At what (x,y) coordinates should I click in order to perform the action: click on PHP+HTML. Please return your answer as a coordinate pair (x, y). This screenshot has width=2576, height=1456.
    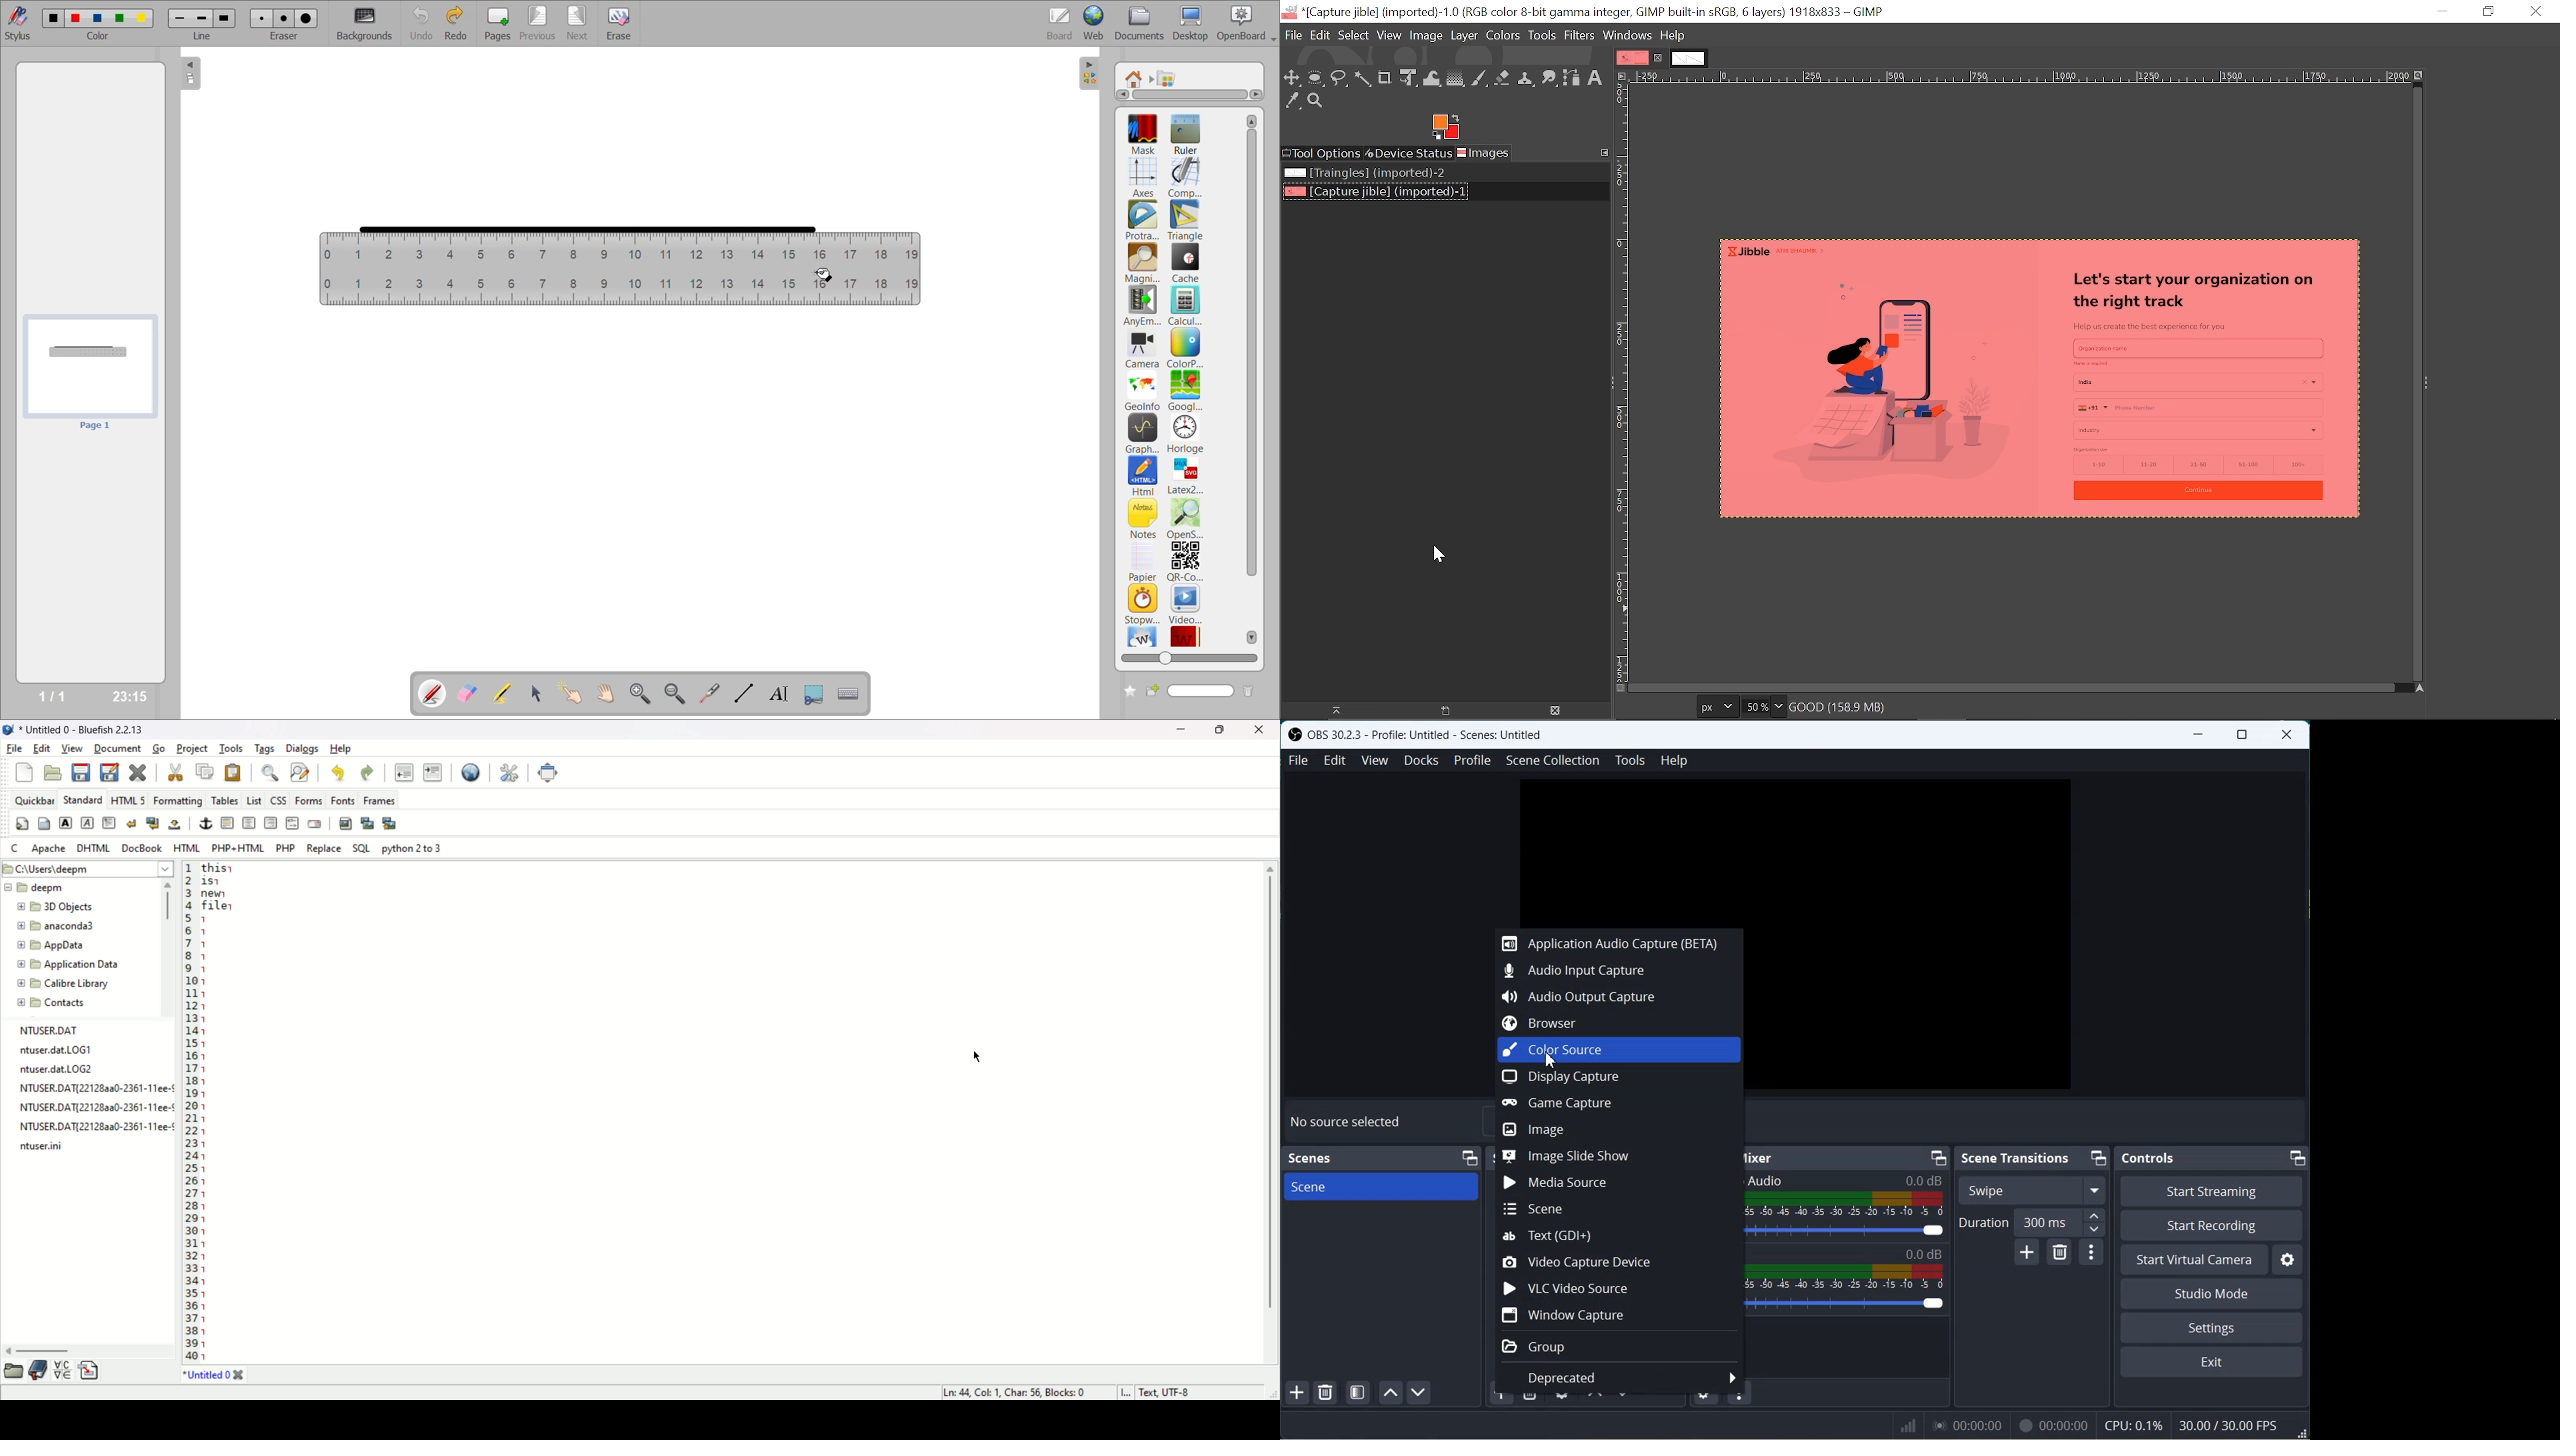
    Looking at the image, I should click on (237, 848).